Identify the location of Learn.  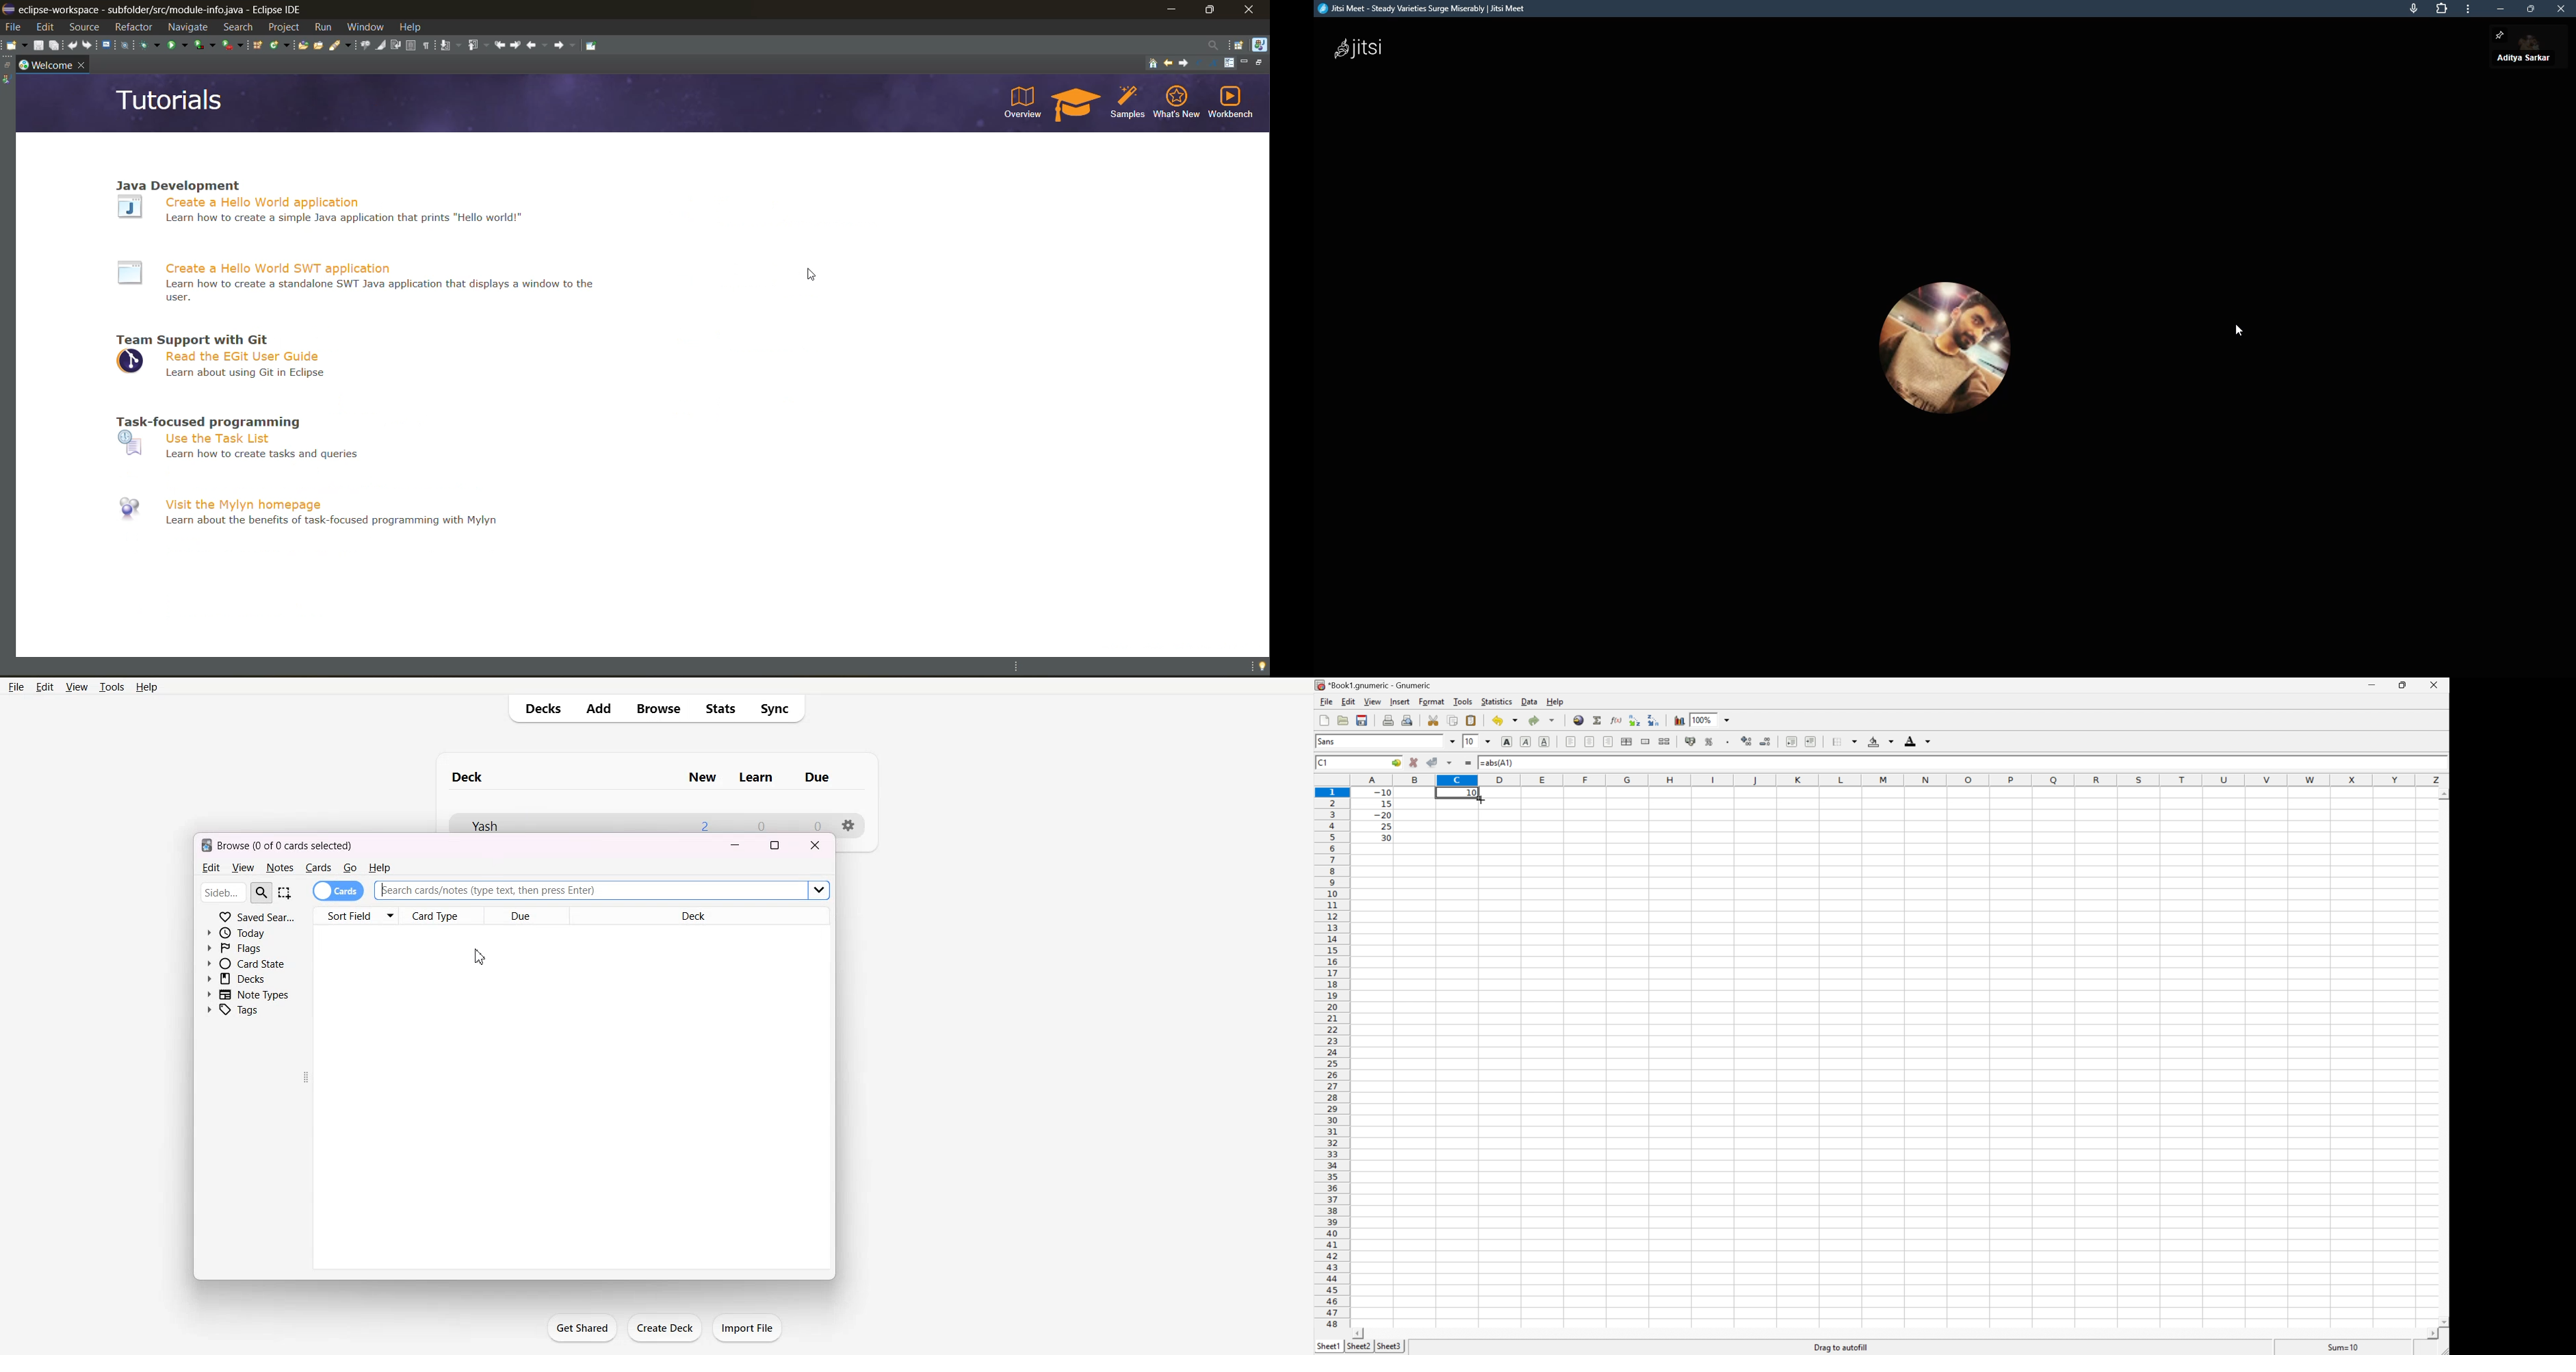
(762, 776).